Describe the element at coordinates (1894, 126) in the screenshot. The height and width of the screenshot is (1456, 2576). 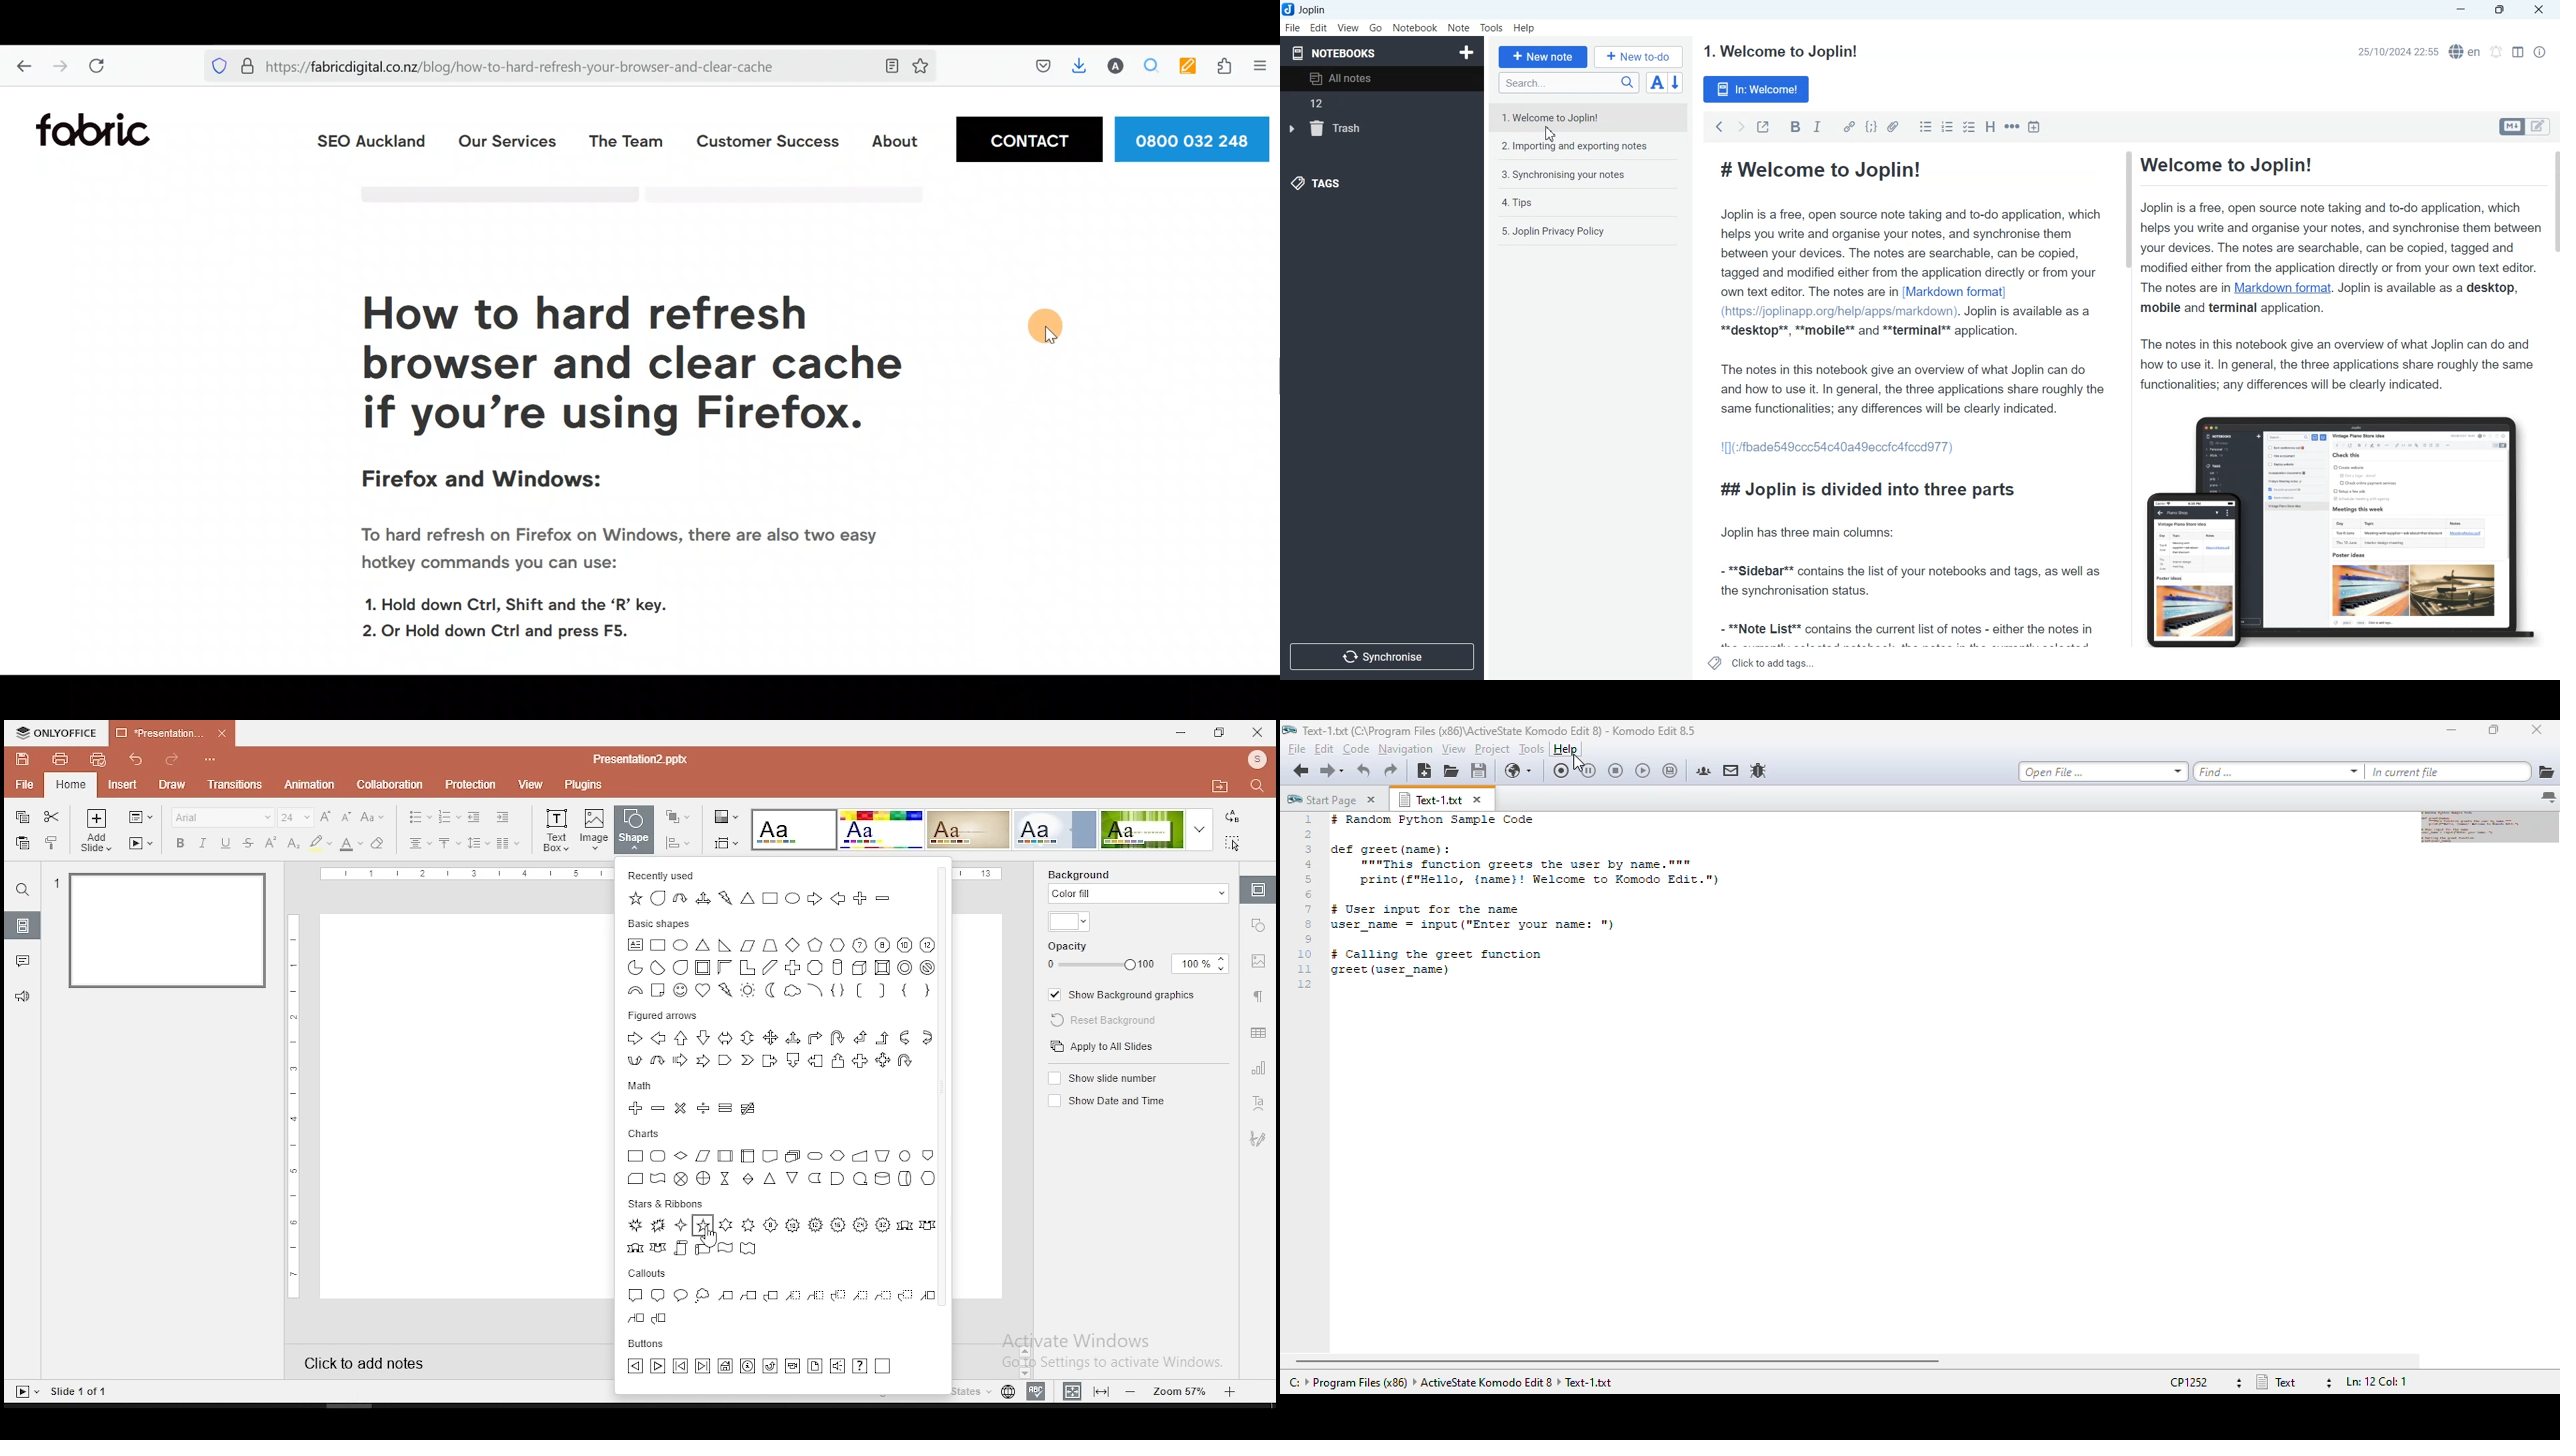
I see `Attach file` at that location.